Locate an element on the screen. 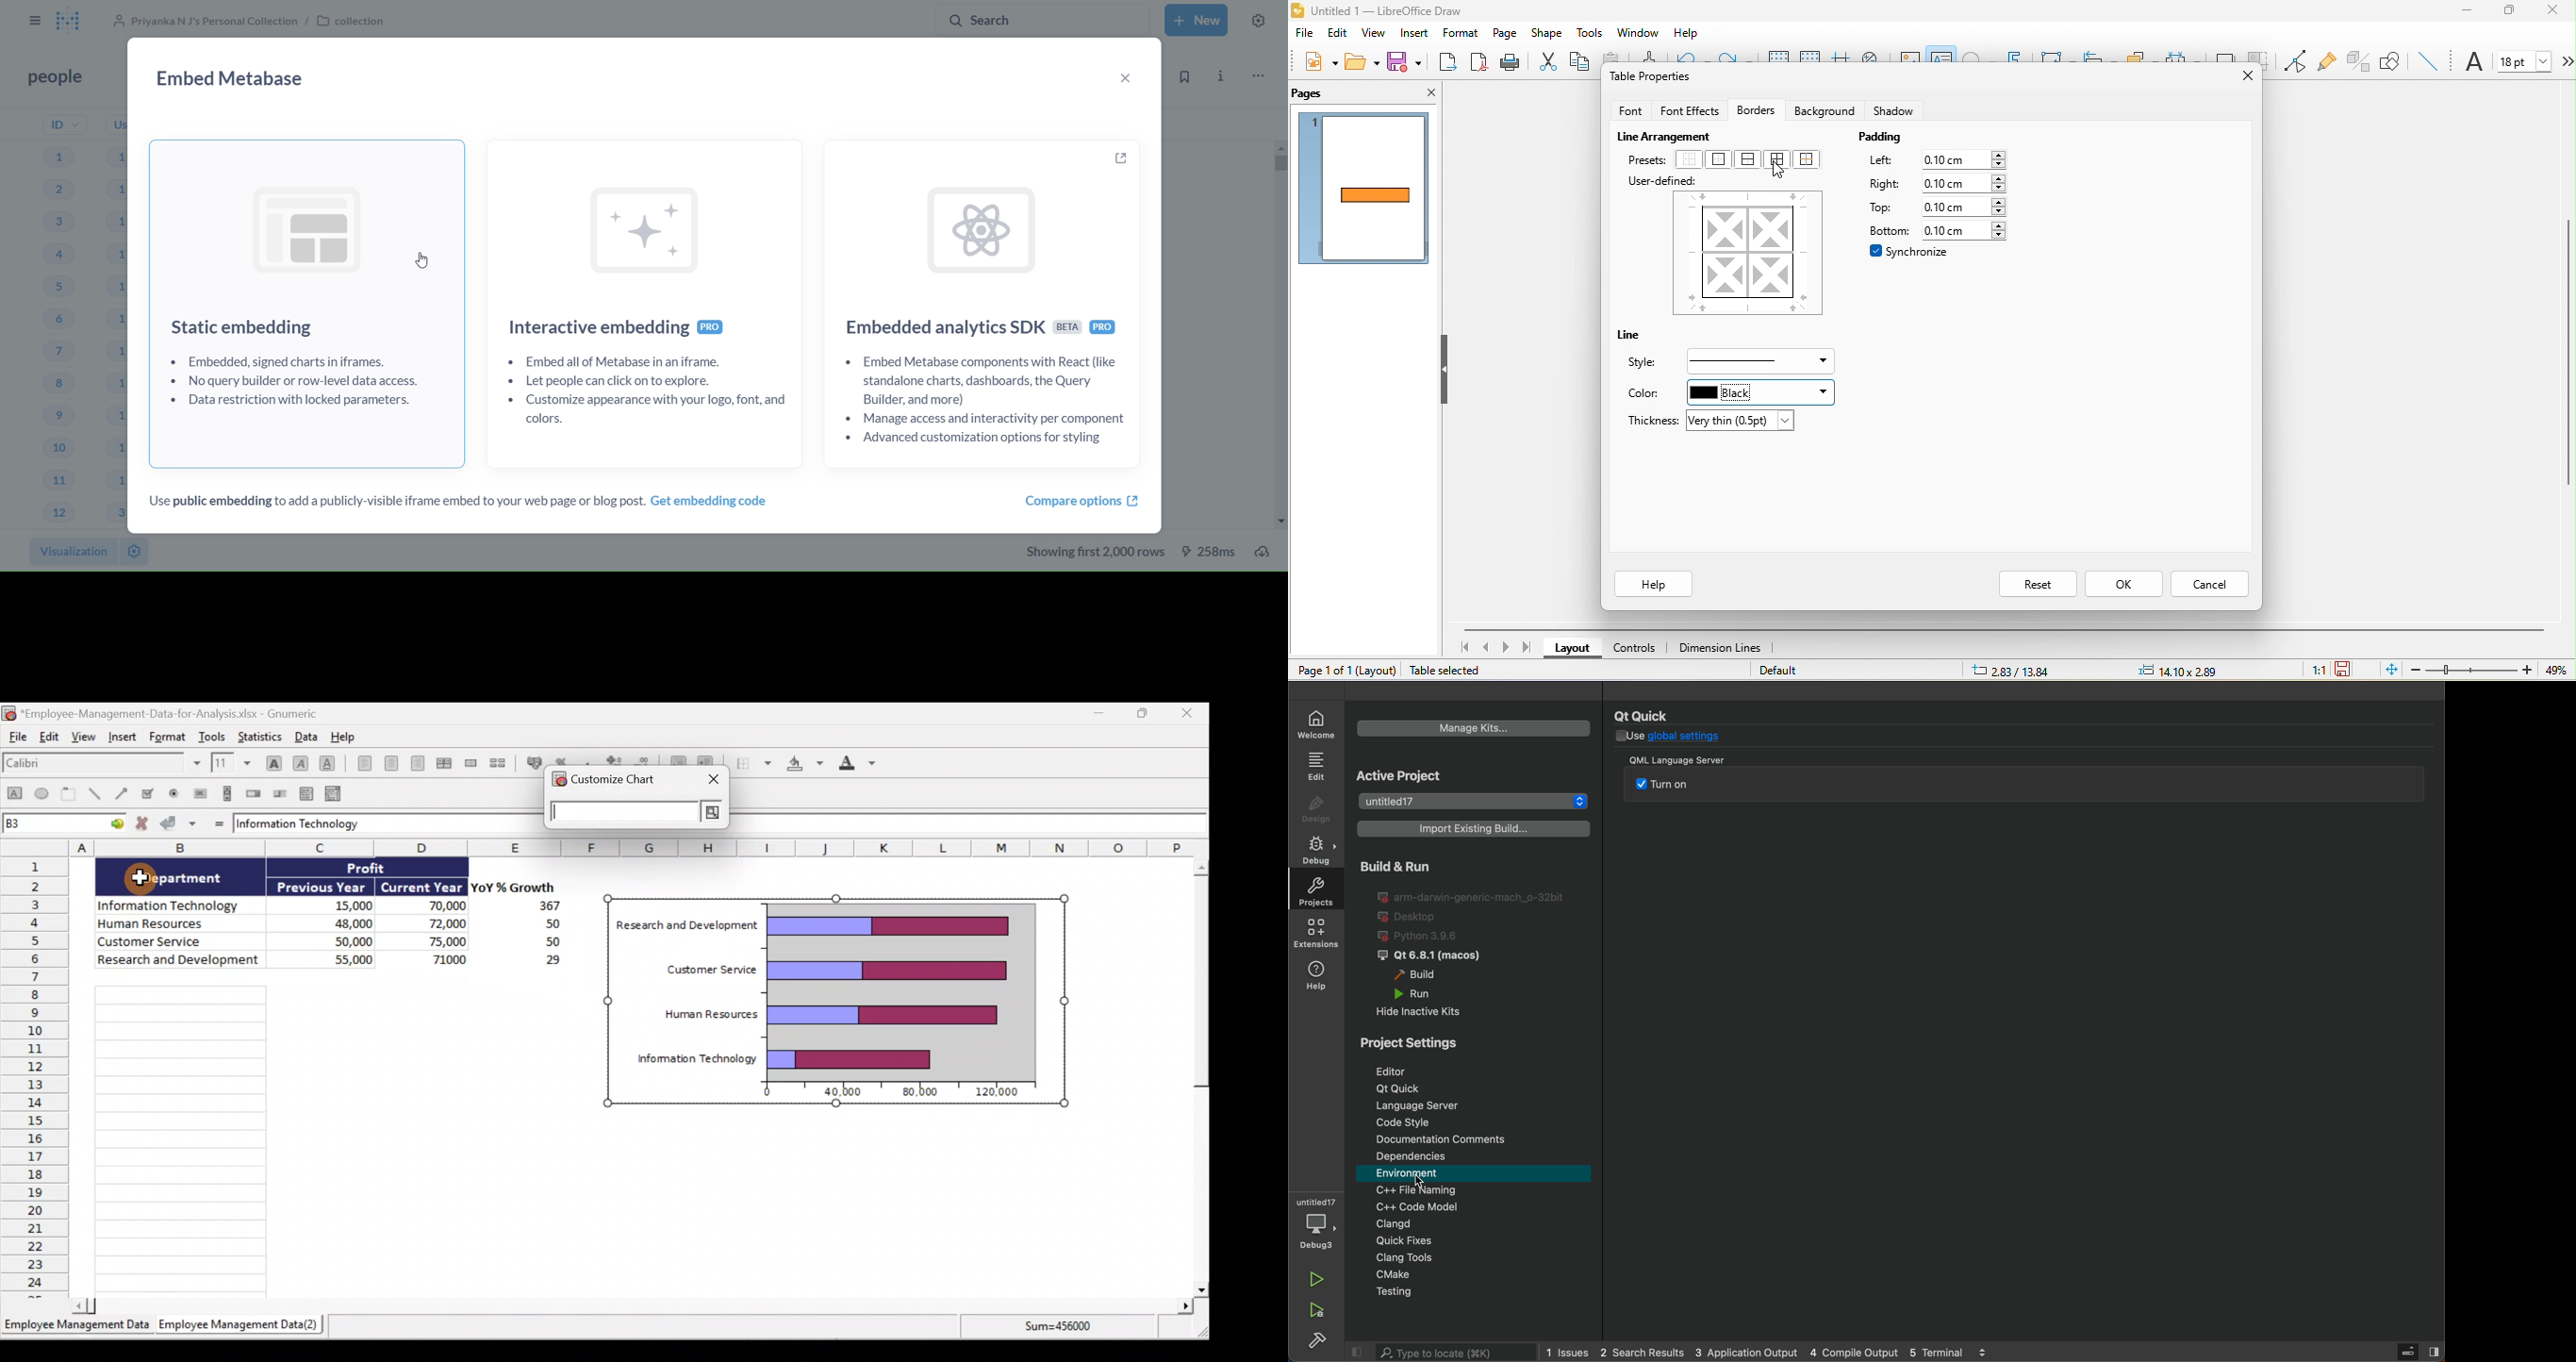 This screenshot has height=1372, width=2576. Human Resources is located at coordinates (710, 1014).